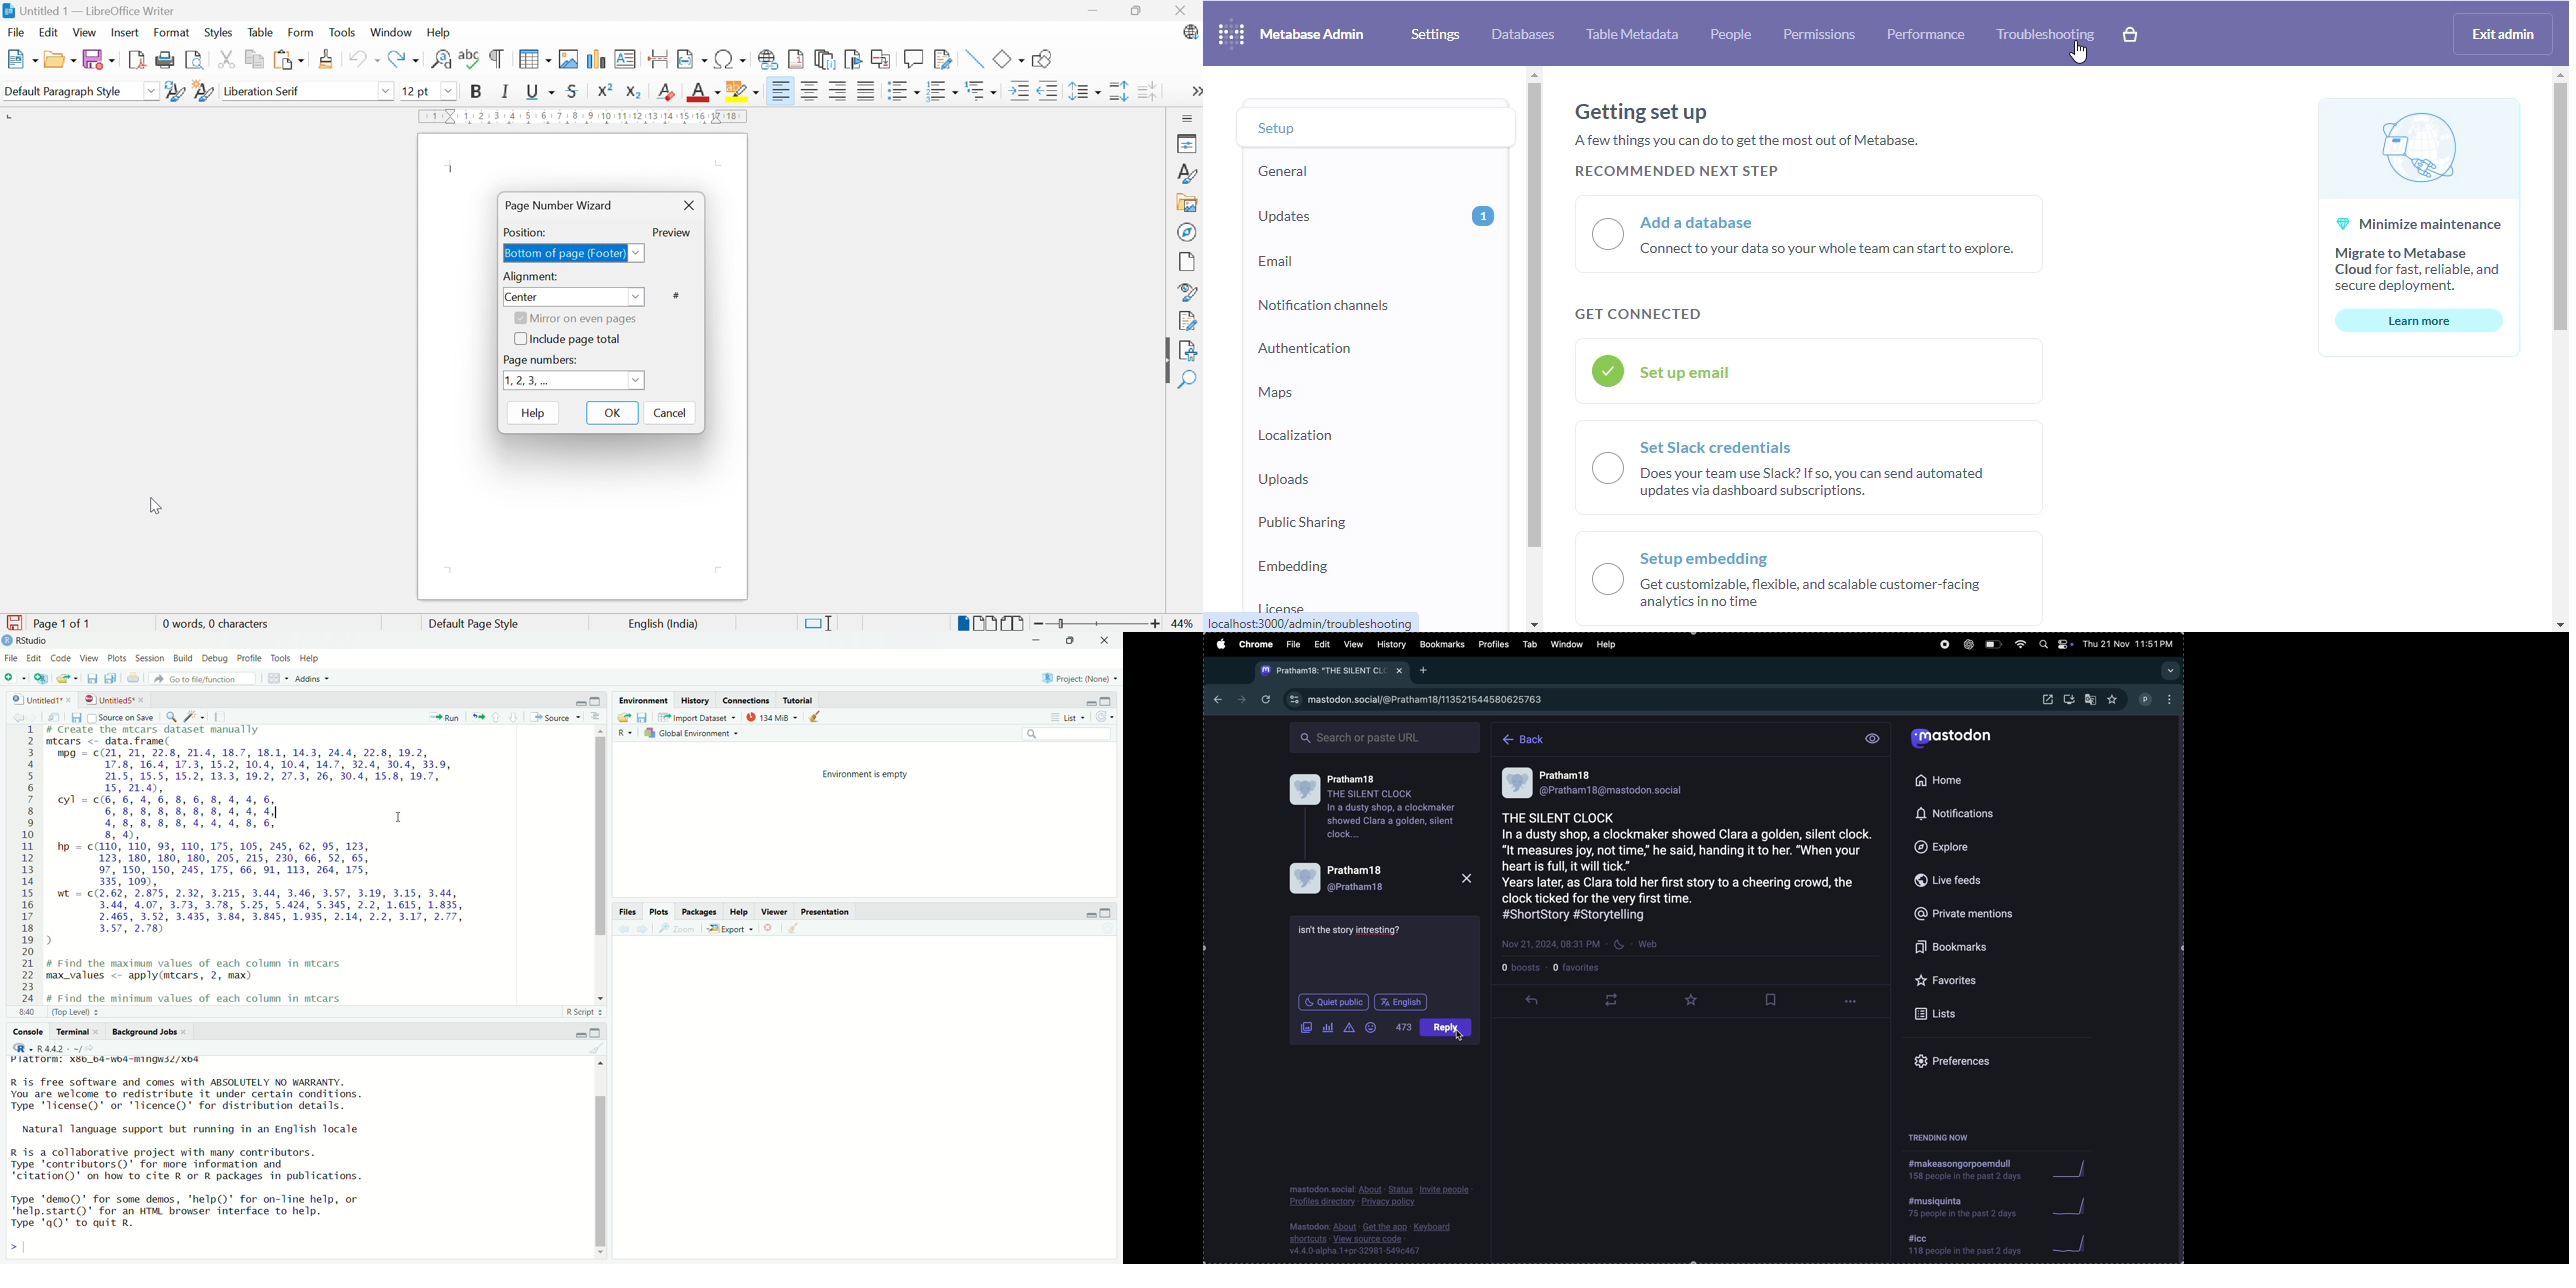 This screenshot has width=2576, height=1288. I want to click on ) RStudio, so click(28, 640).